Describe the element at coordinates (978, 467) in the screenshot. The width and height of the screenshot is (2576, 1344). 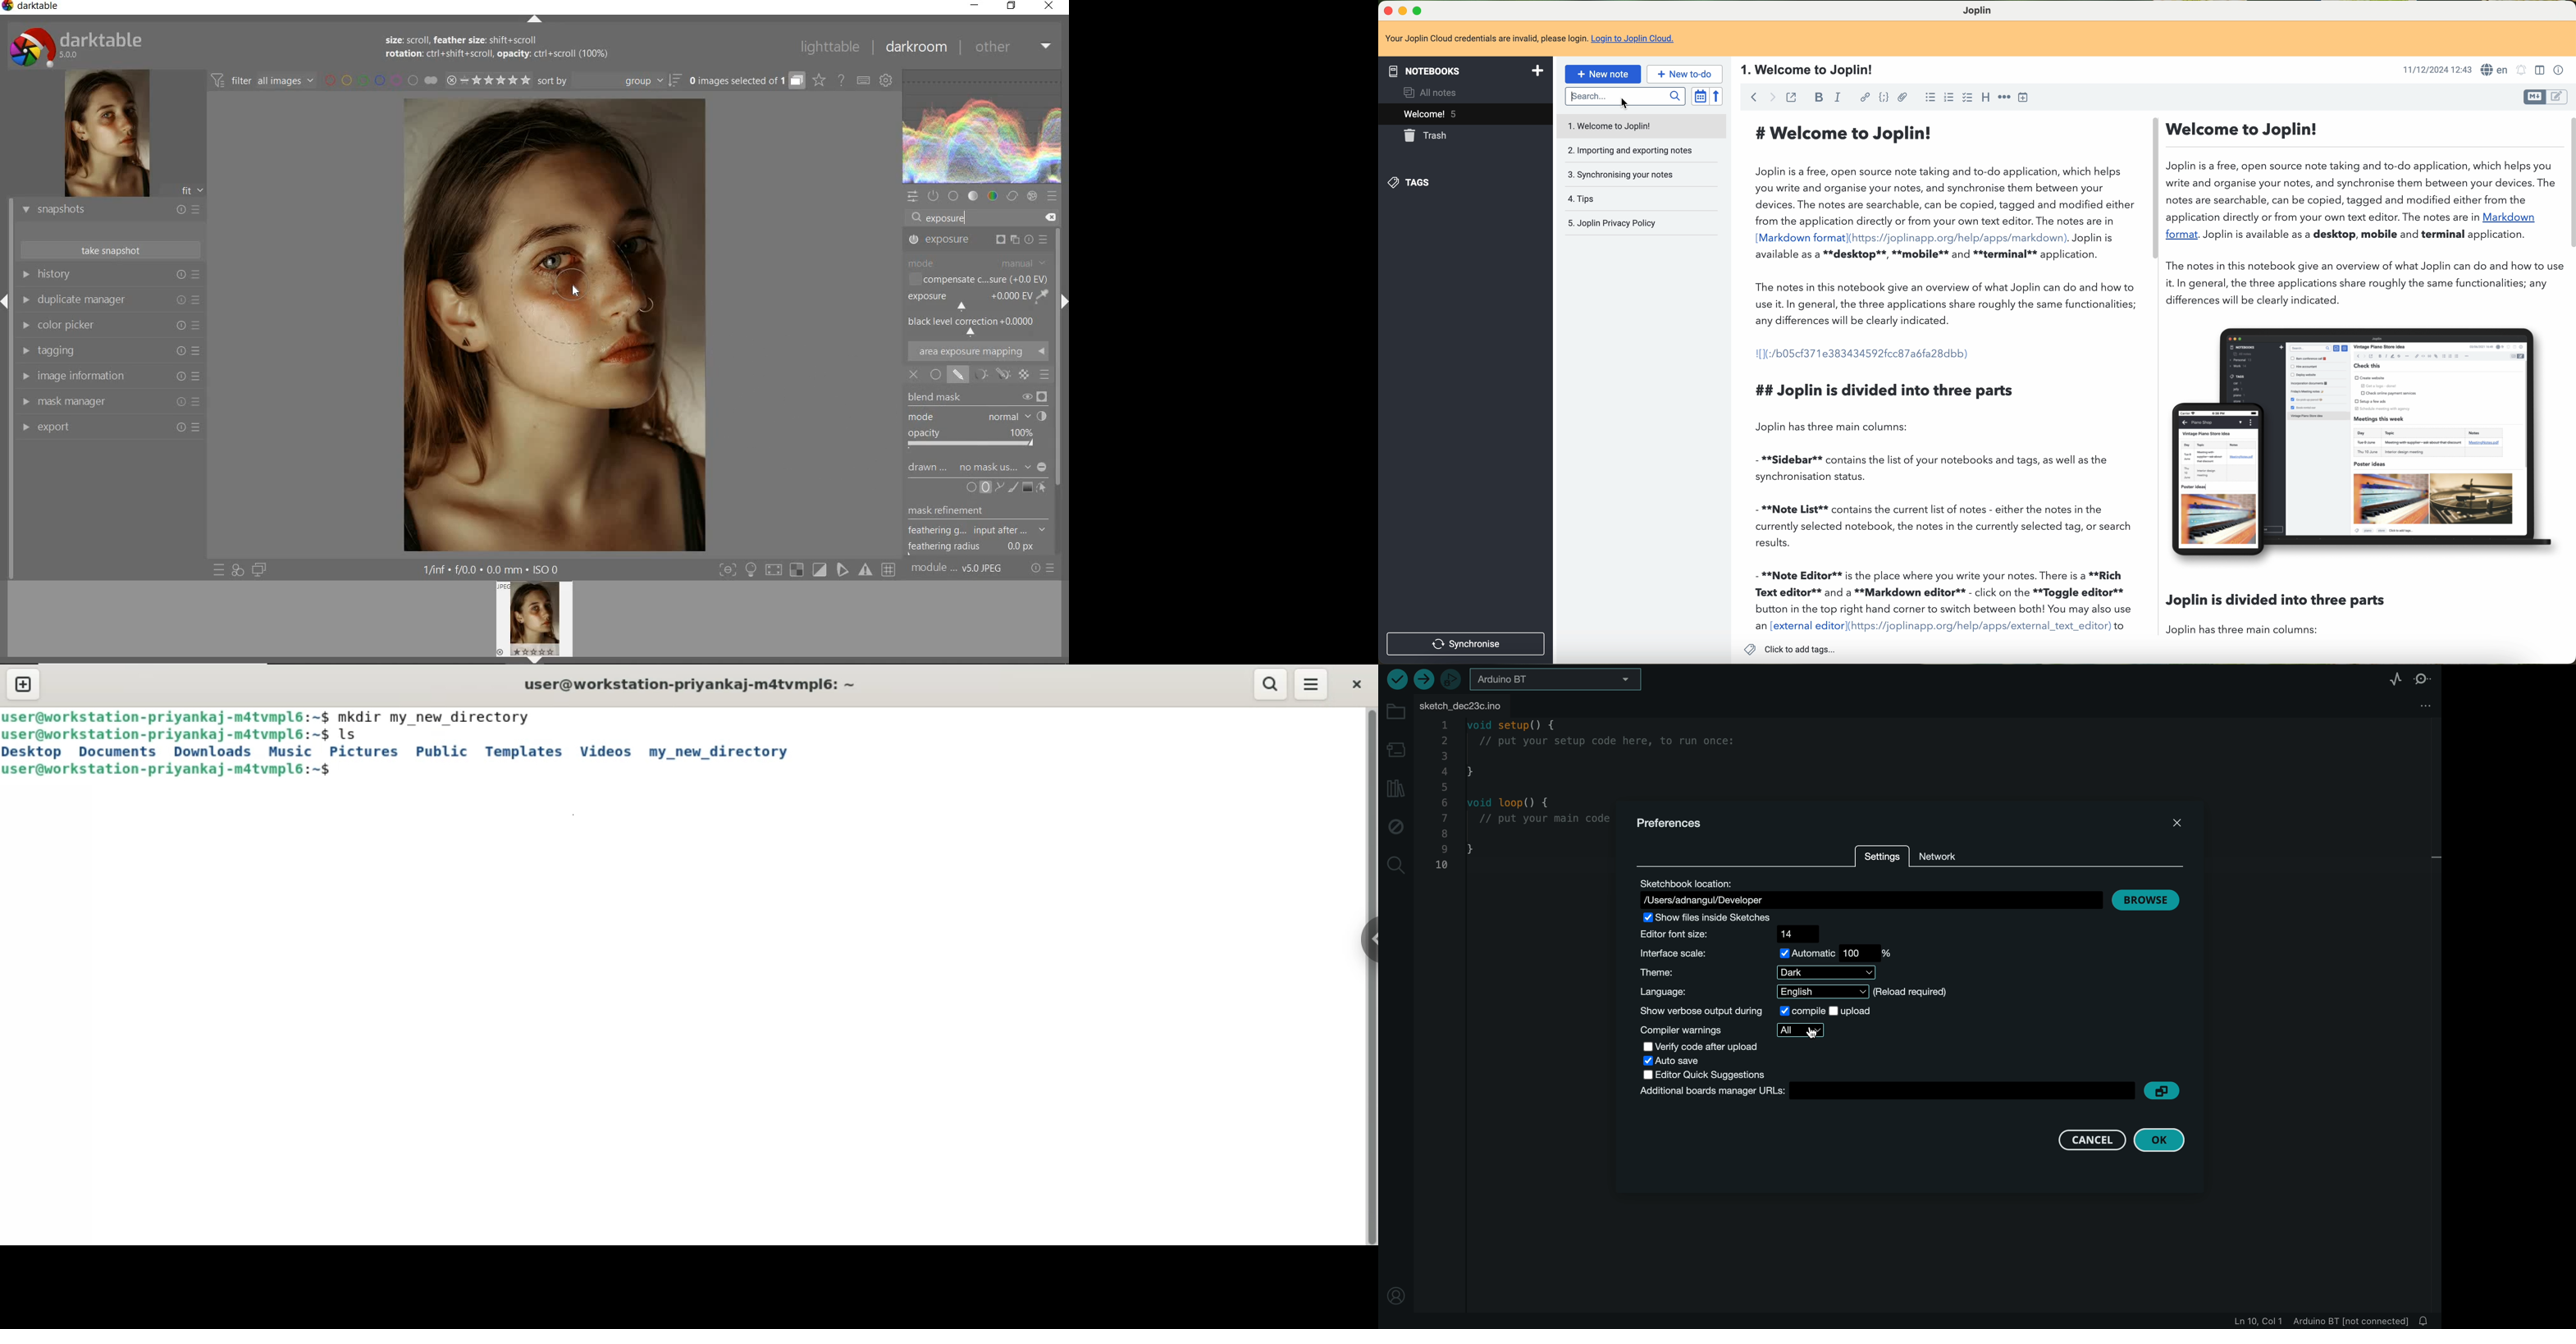
I see `DRAWN MASK` at that location.